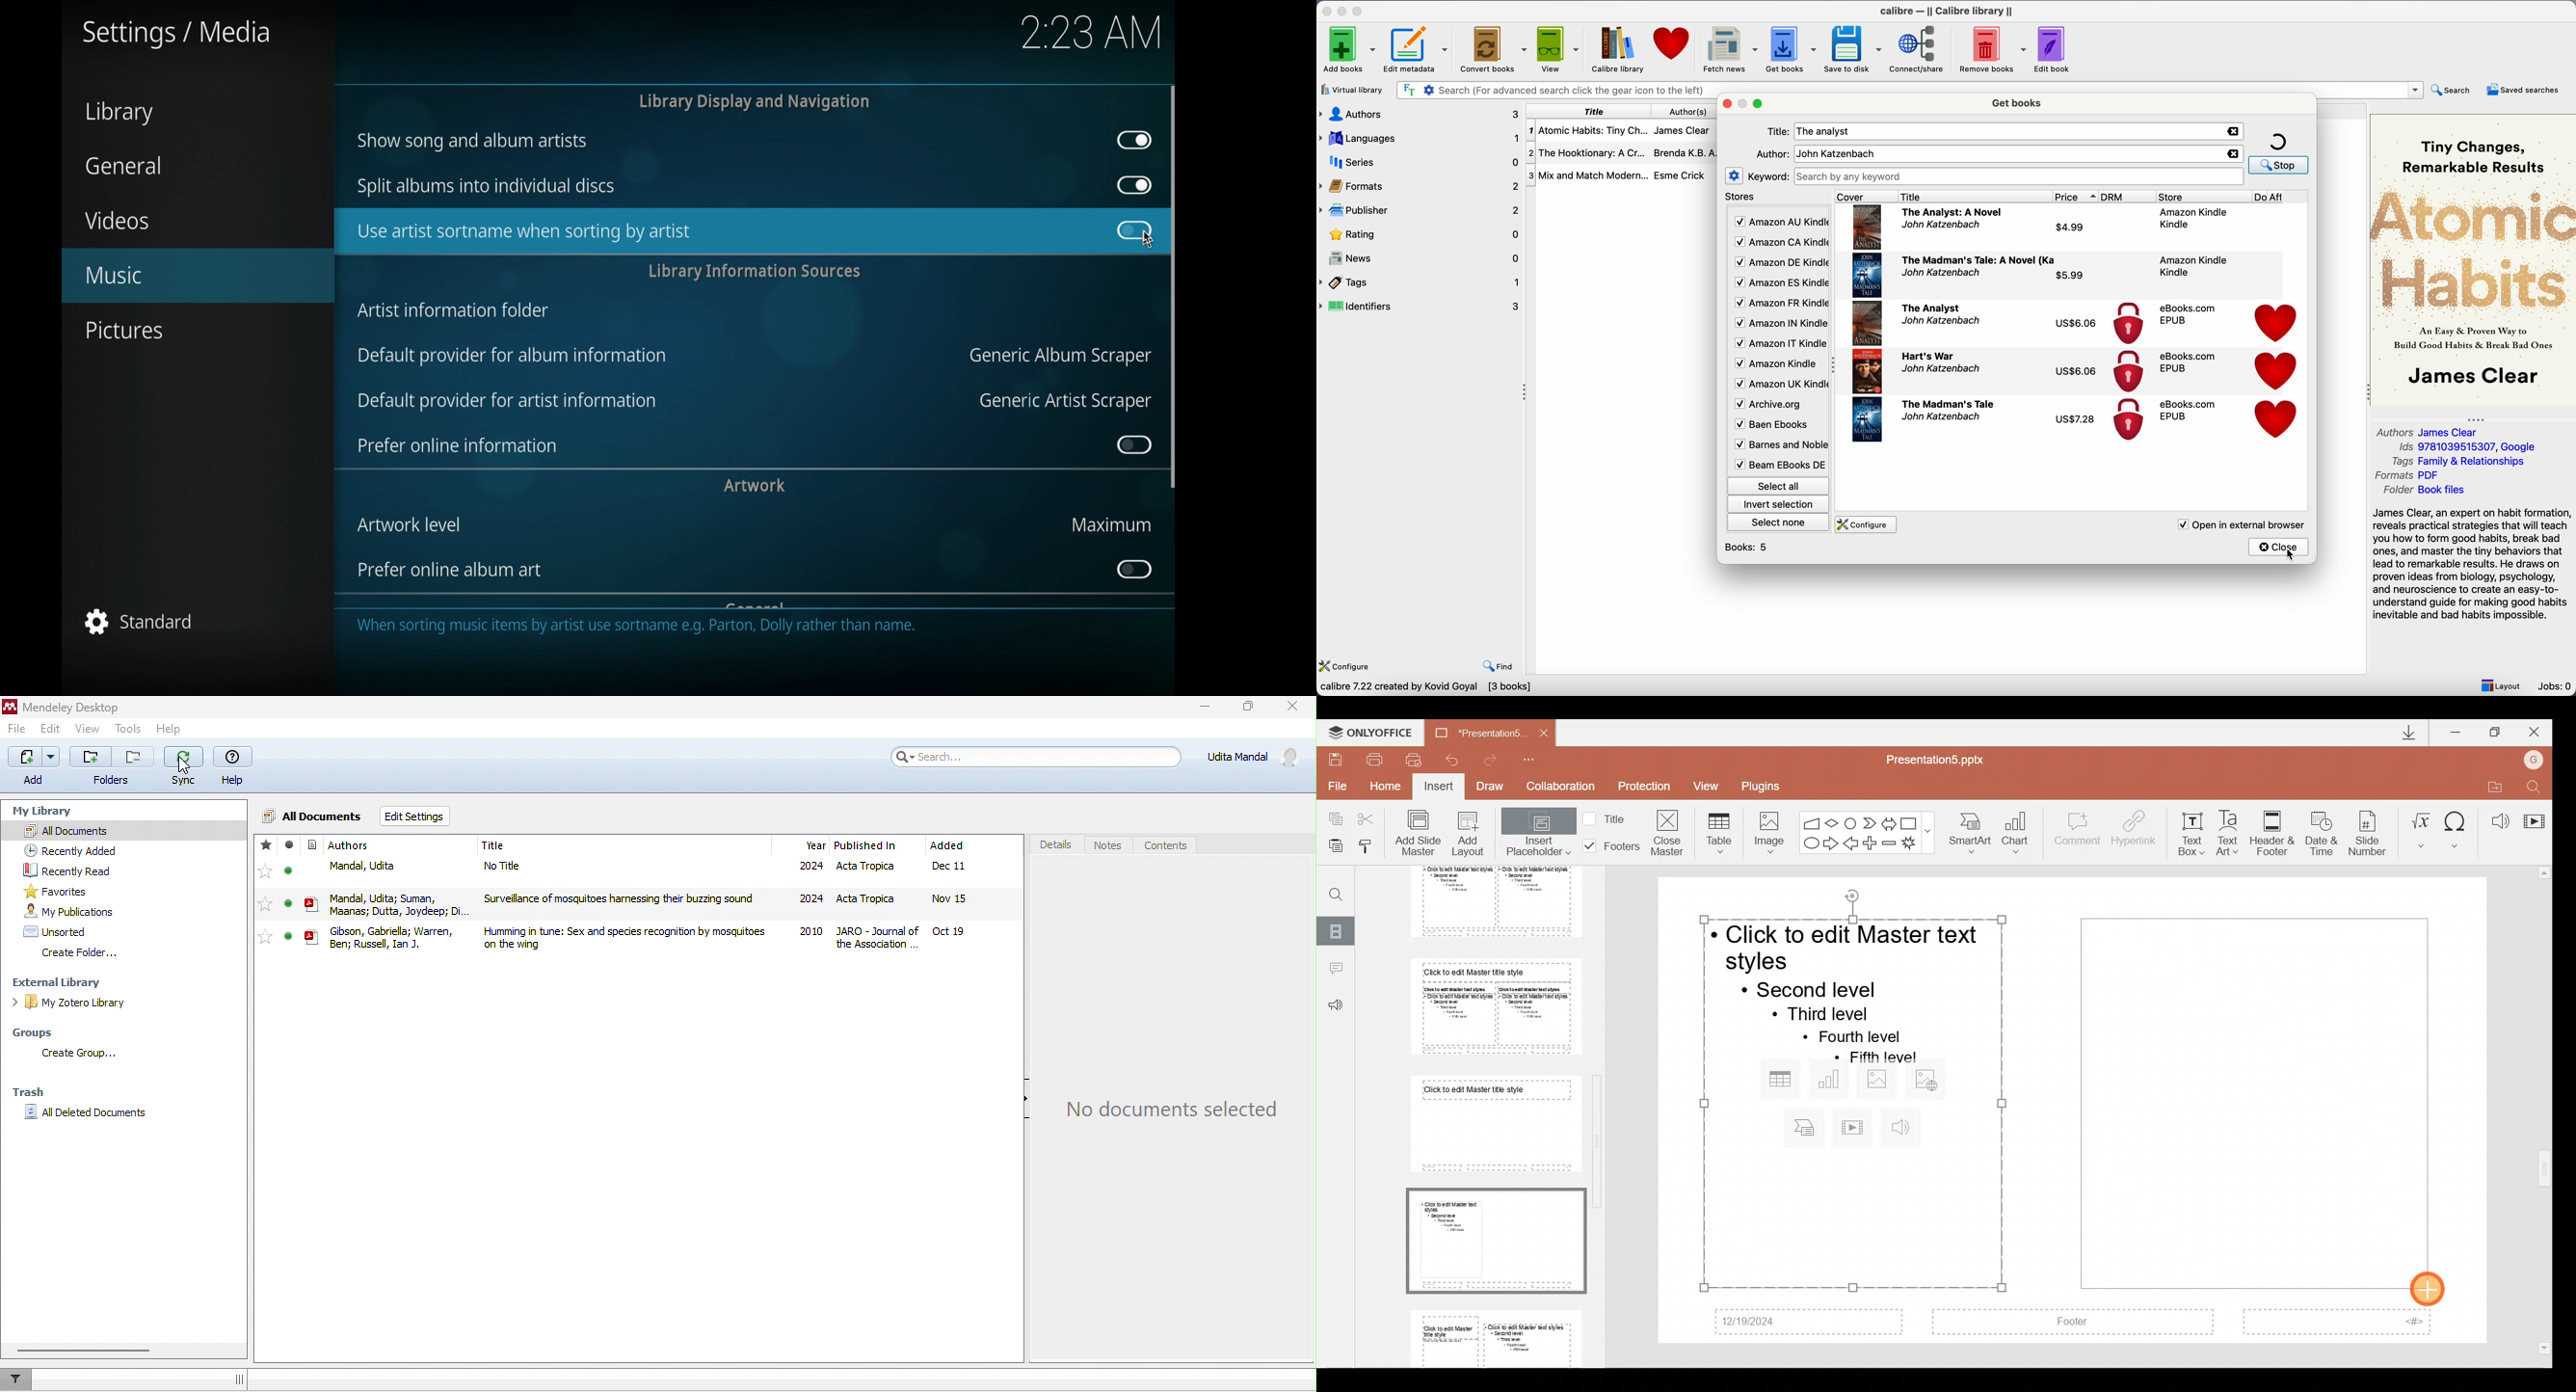 The height and width of the screenshot is (1400, 2576). I want to click on icon, so click(2127, 372).